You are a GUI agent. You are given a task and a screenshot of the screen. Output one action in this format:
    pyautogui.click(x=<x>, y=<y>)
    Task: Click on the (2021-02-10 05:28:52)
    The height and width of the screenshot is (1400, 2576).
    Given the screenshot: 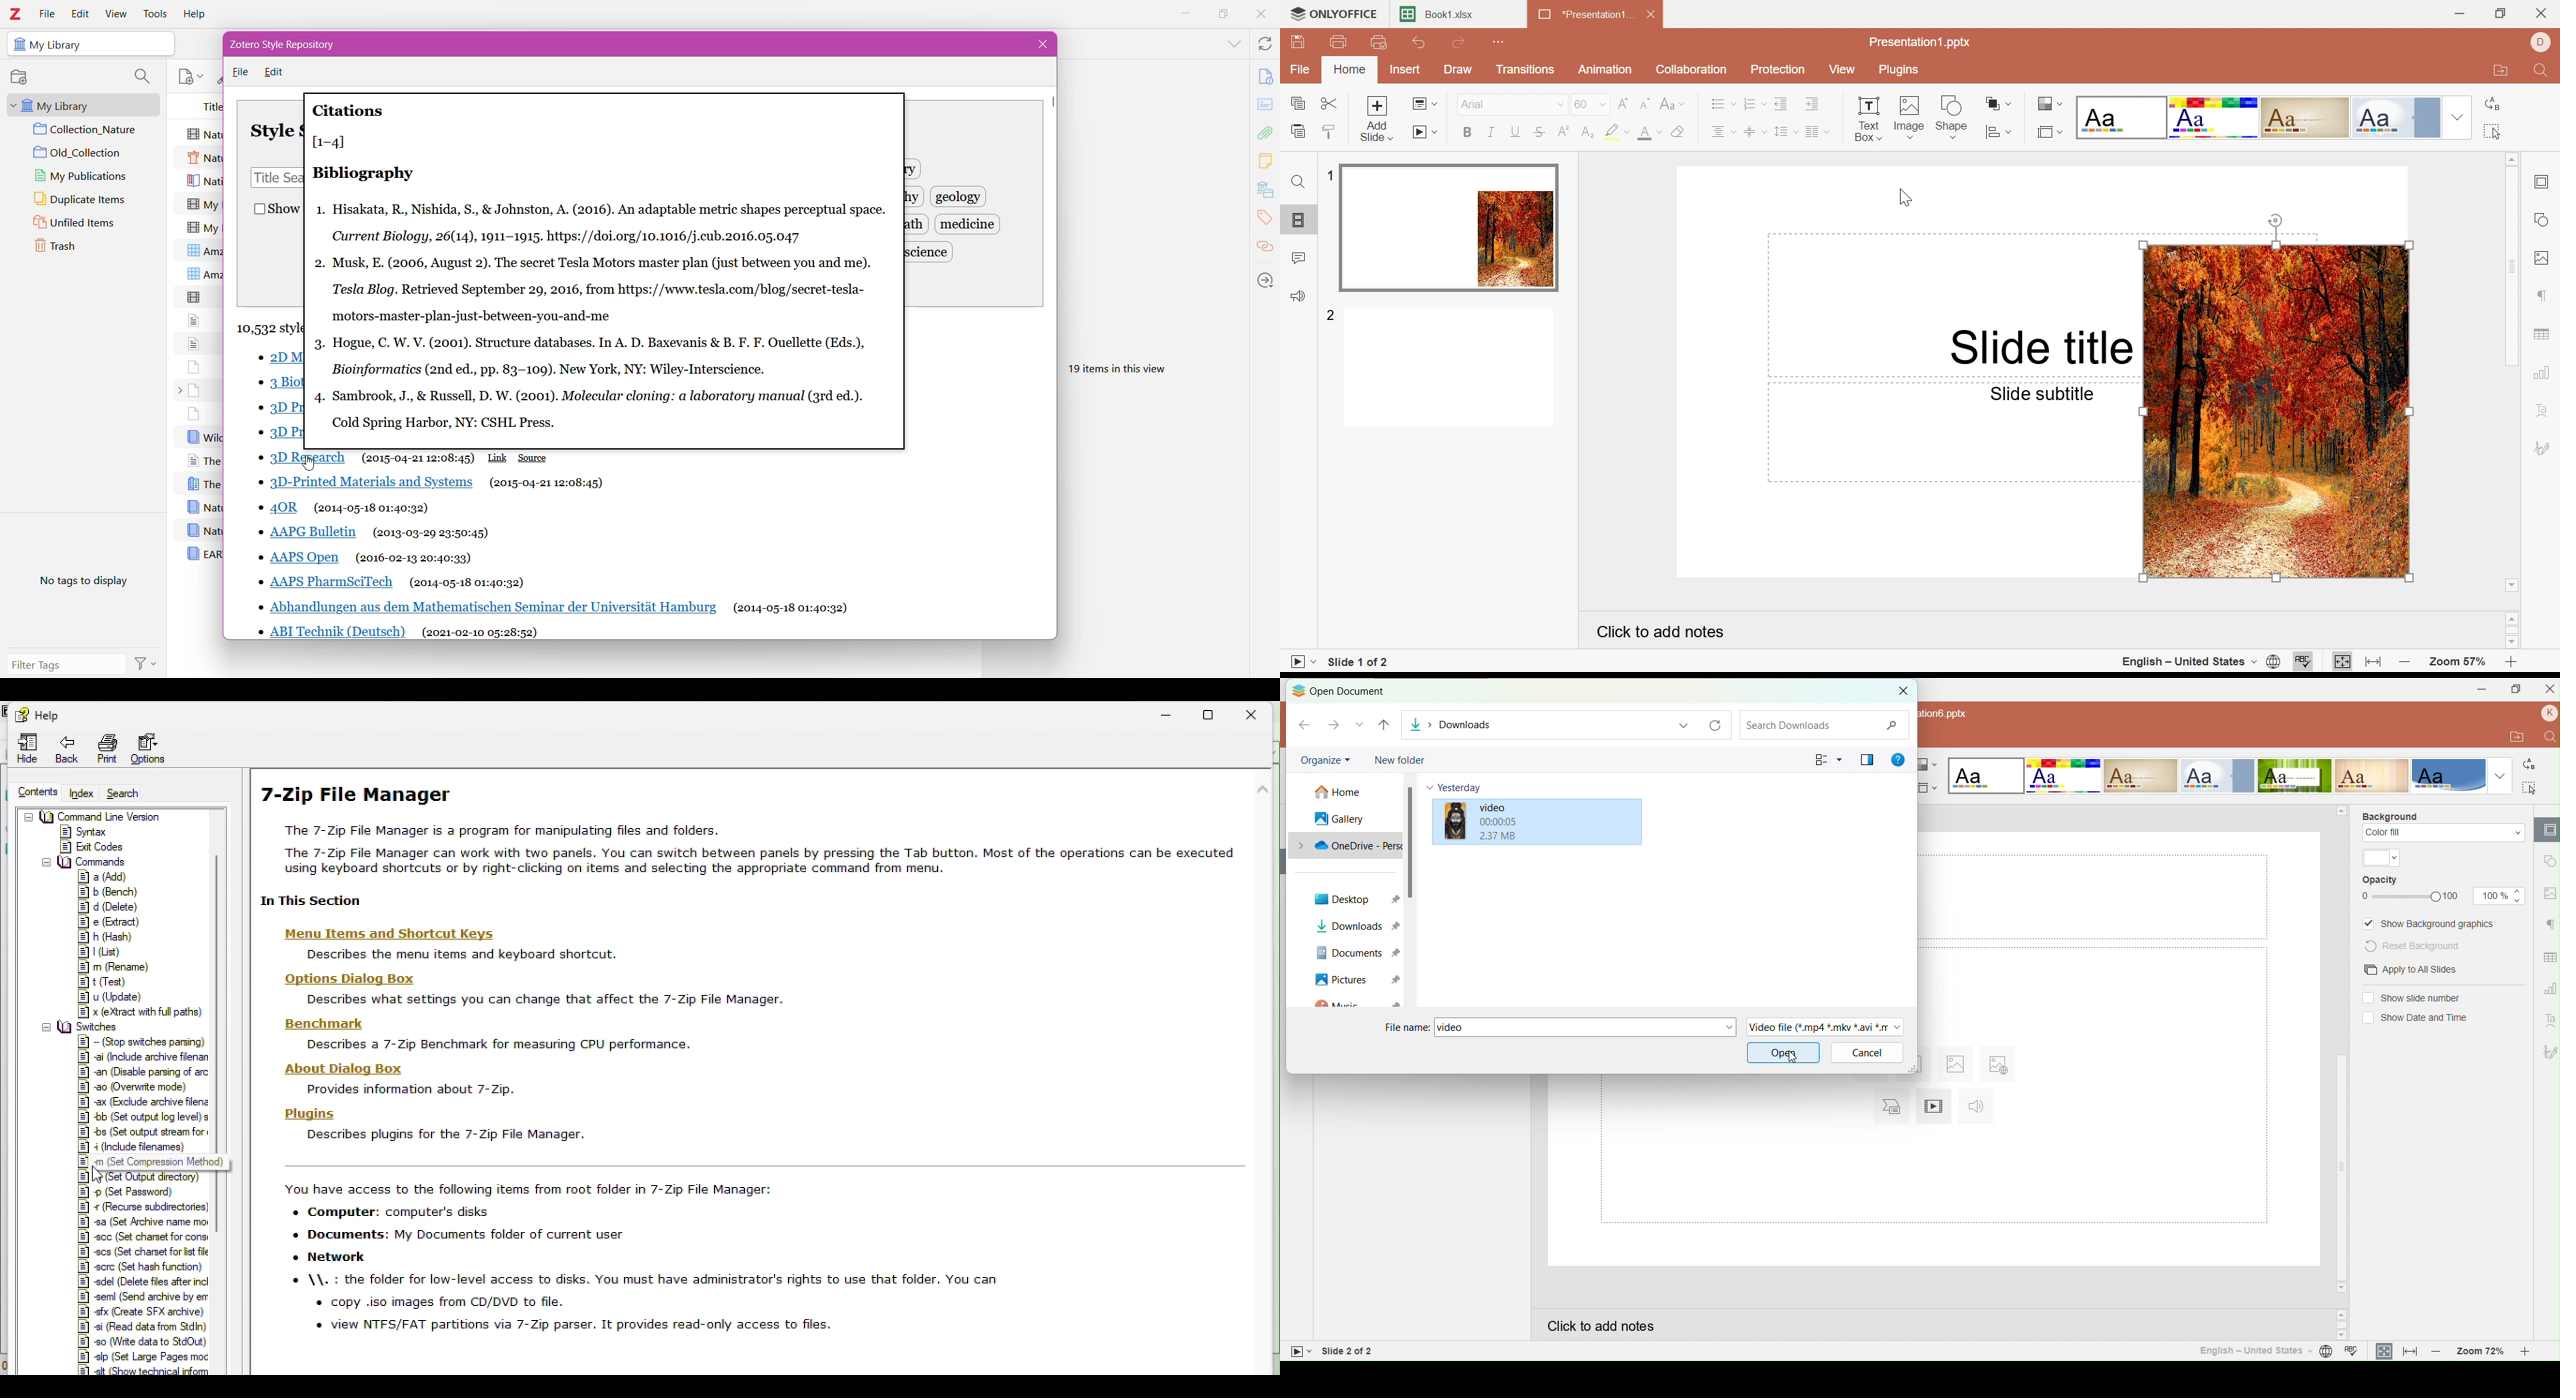 What is the action you would take?
    pyautogui.click(x=479, y=632)
    